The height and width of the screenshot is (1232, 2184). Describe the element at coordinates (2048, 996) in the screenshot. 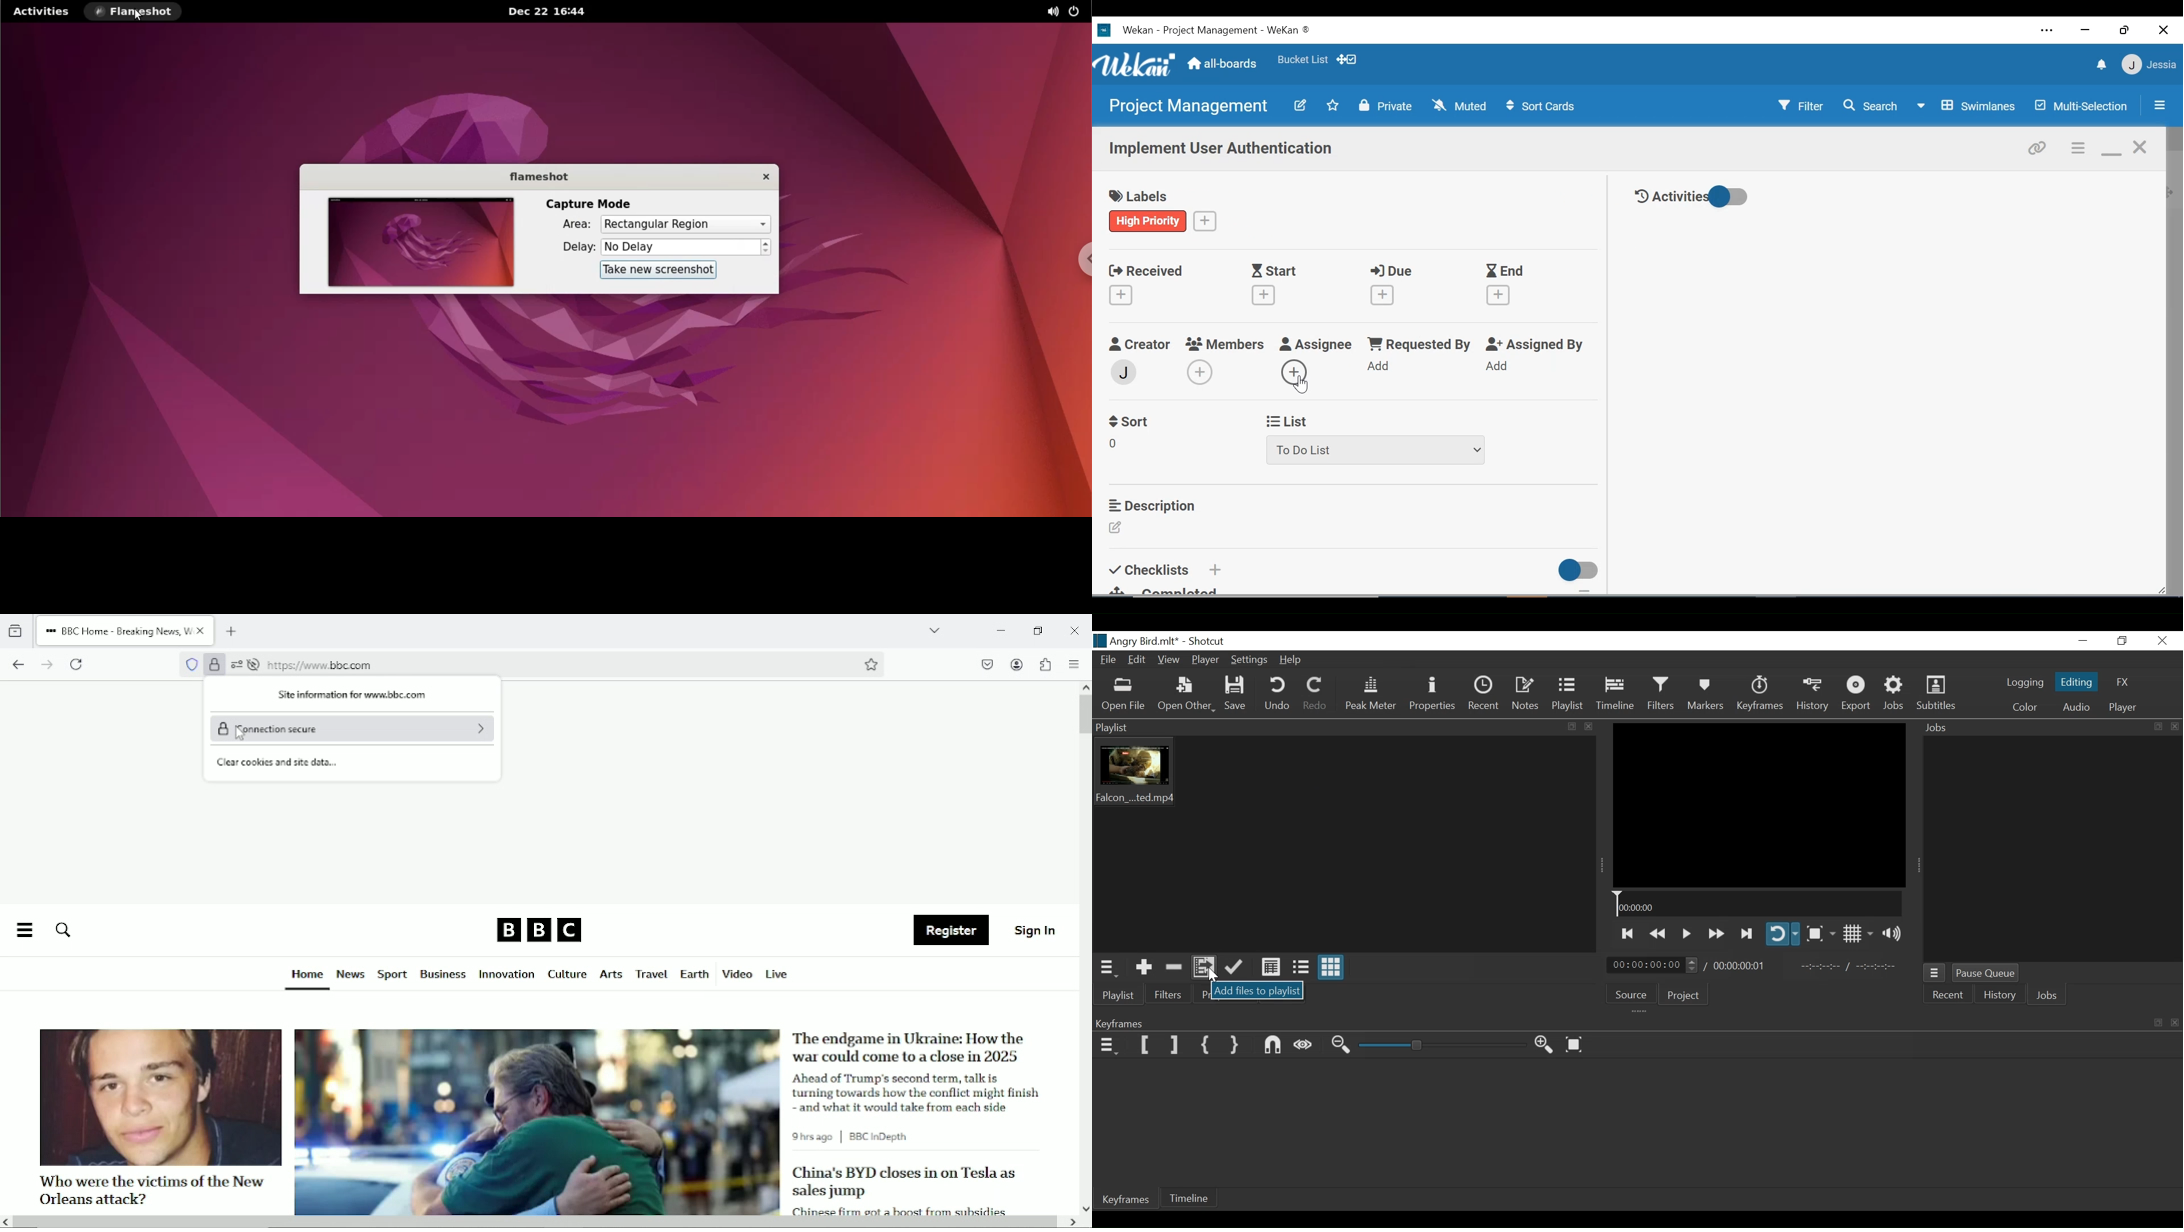

I see `Jobs` at that location.